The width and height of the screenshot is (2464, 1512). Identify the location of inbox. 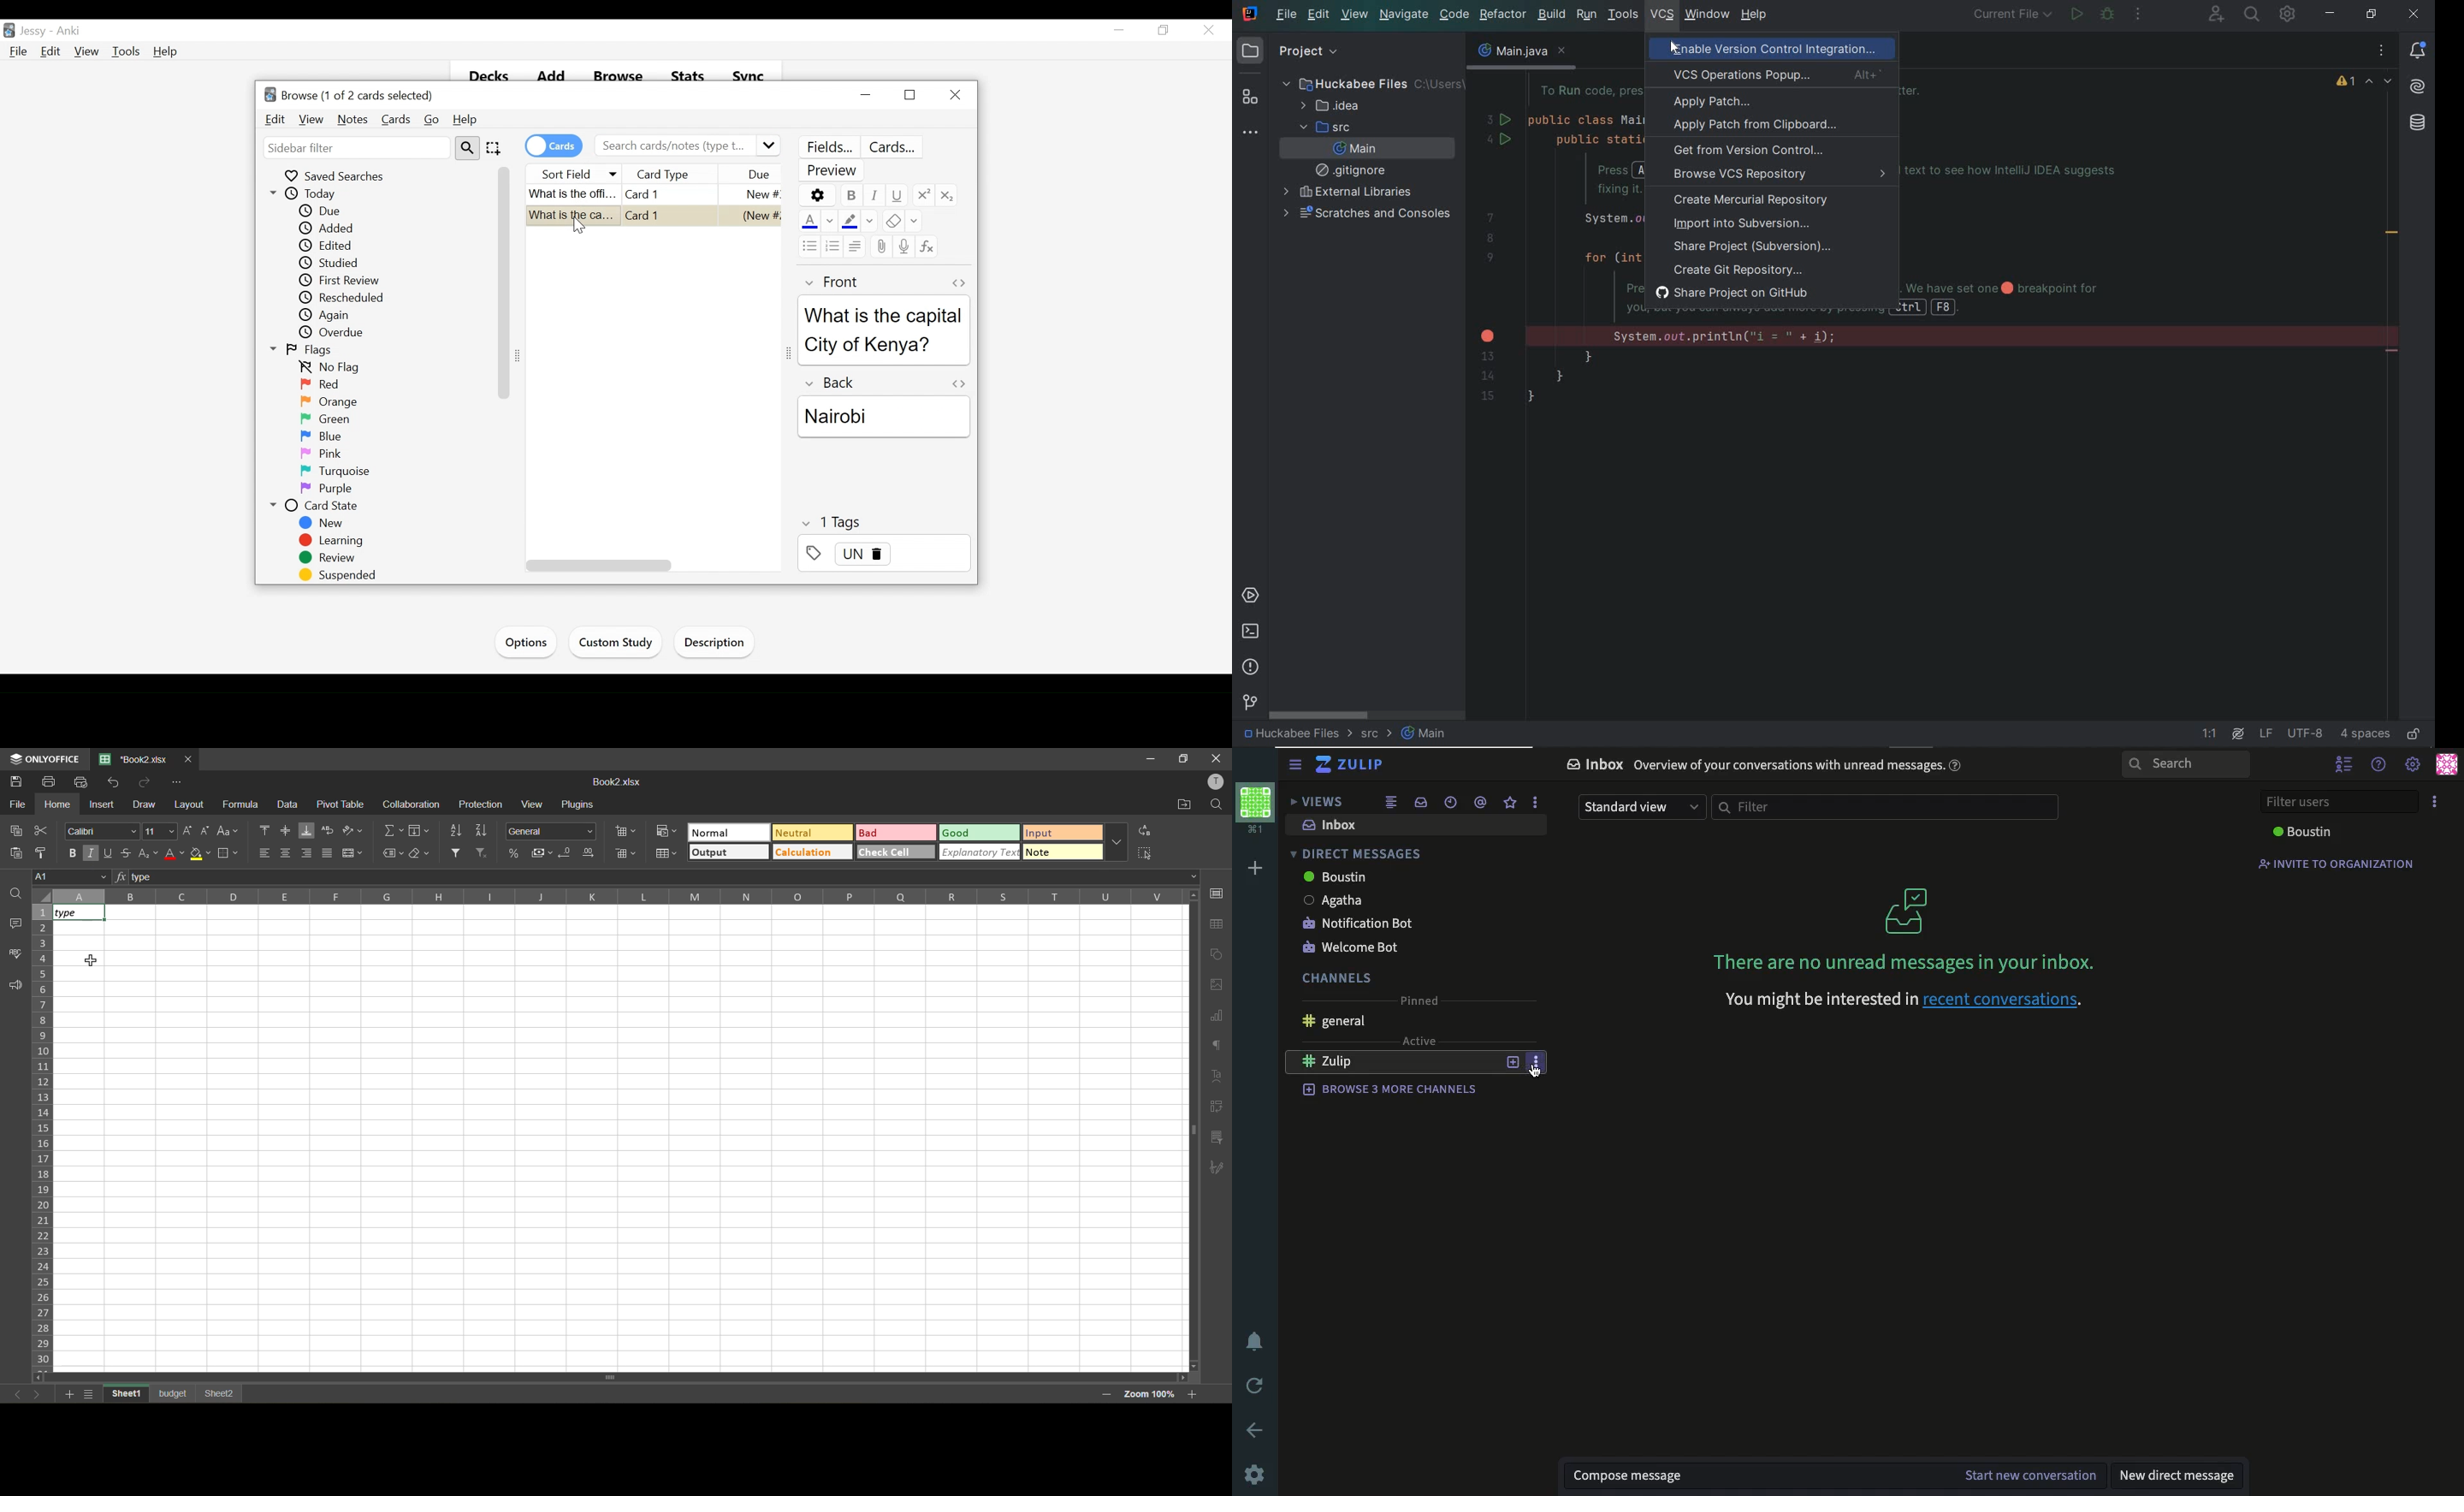
(1422, 802).